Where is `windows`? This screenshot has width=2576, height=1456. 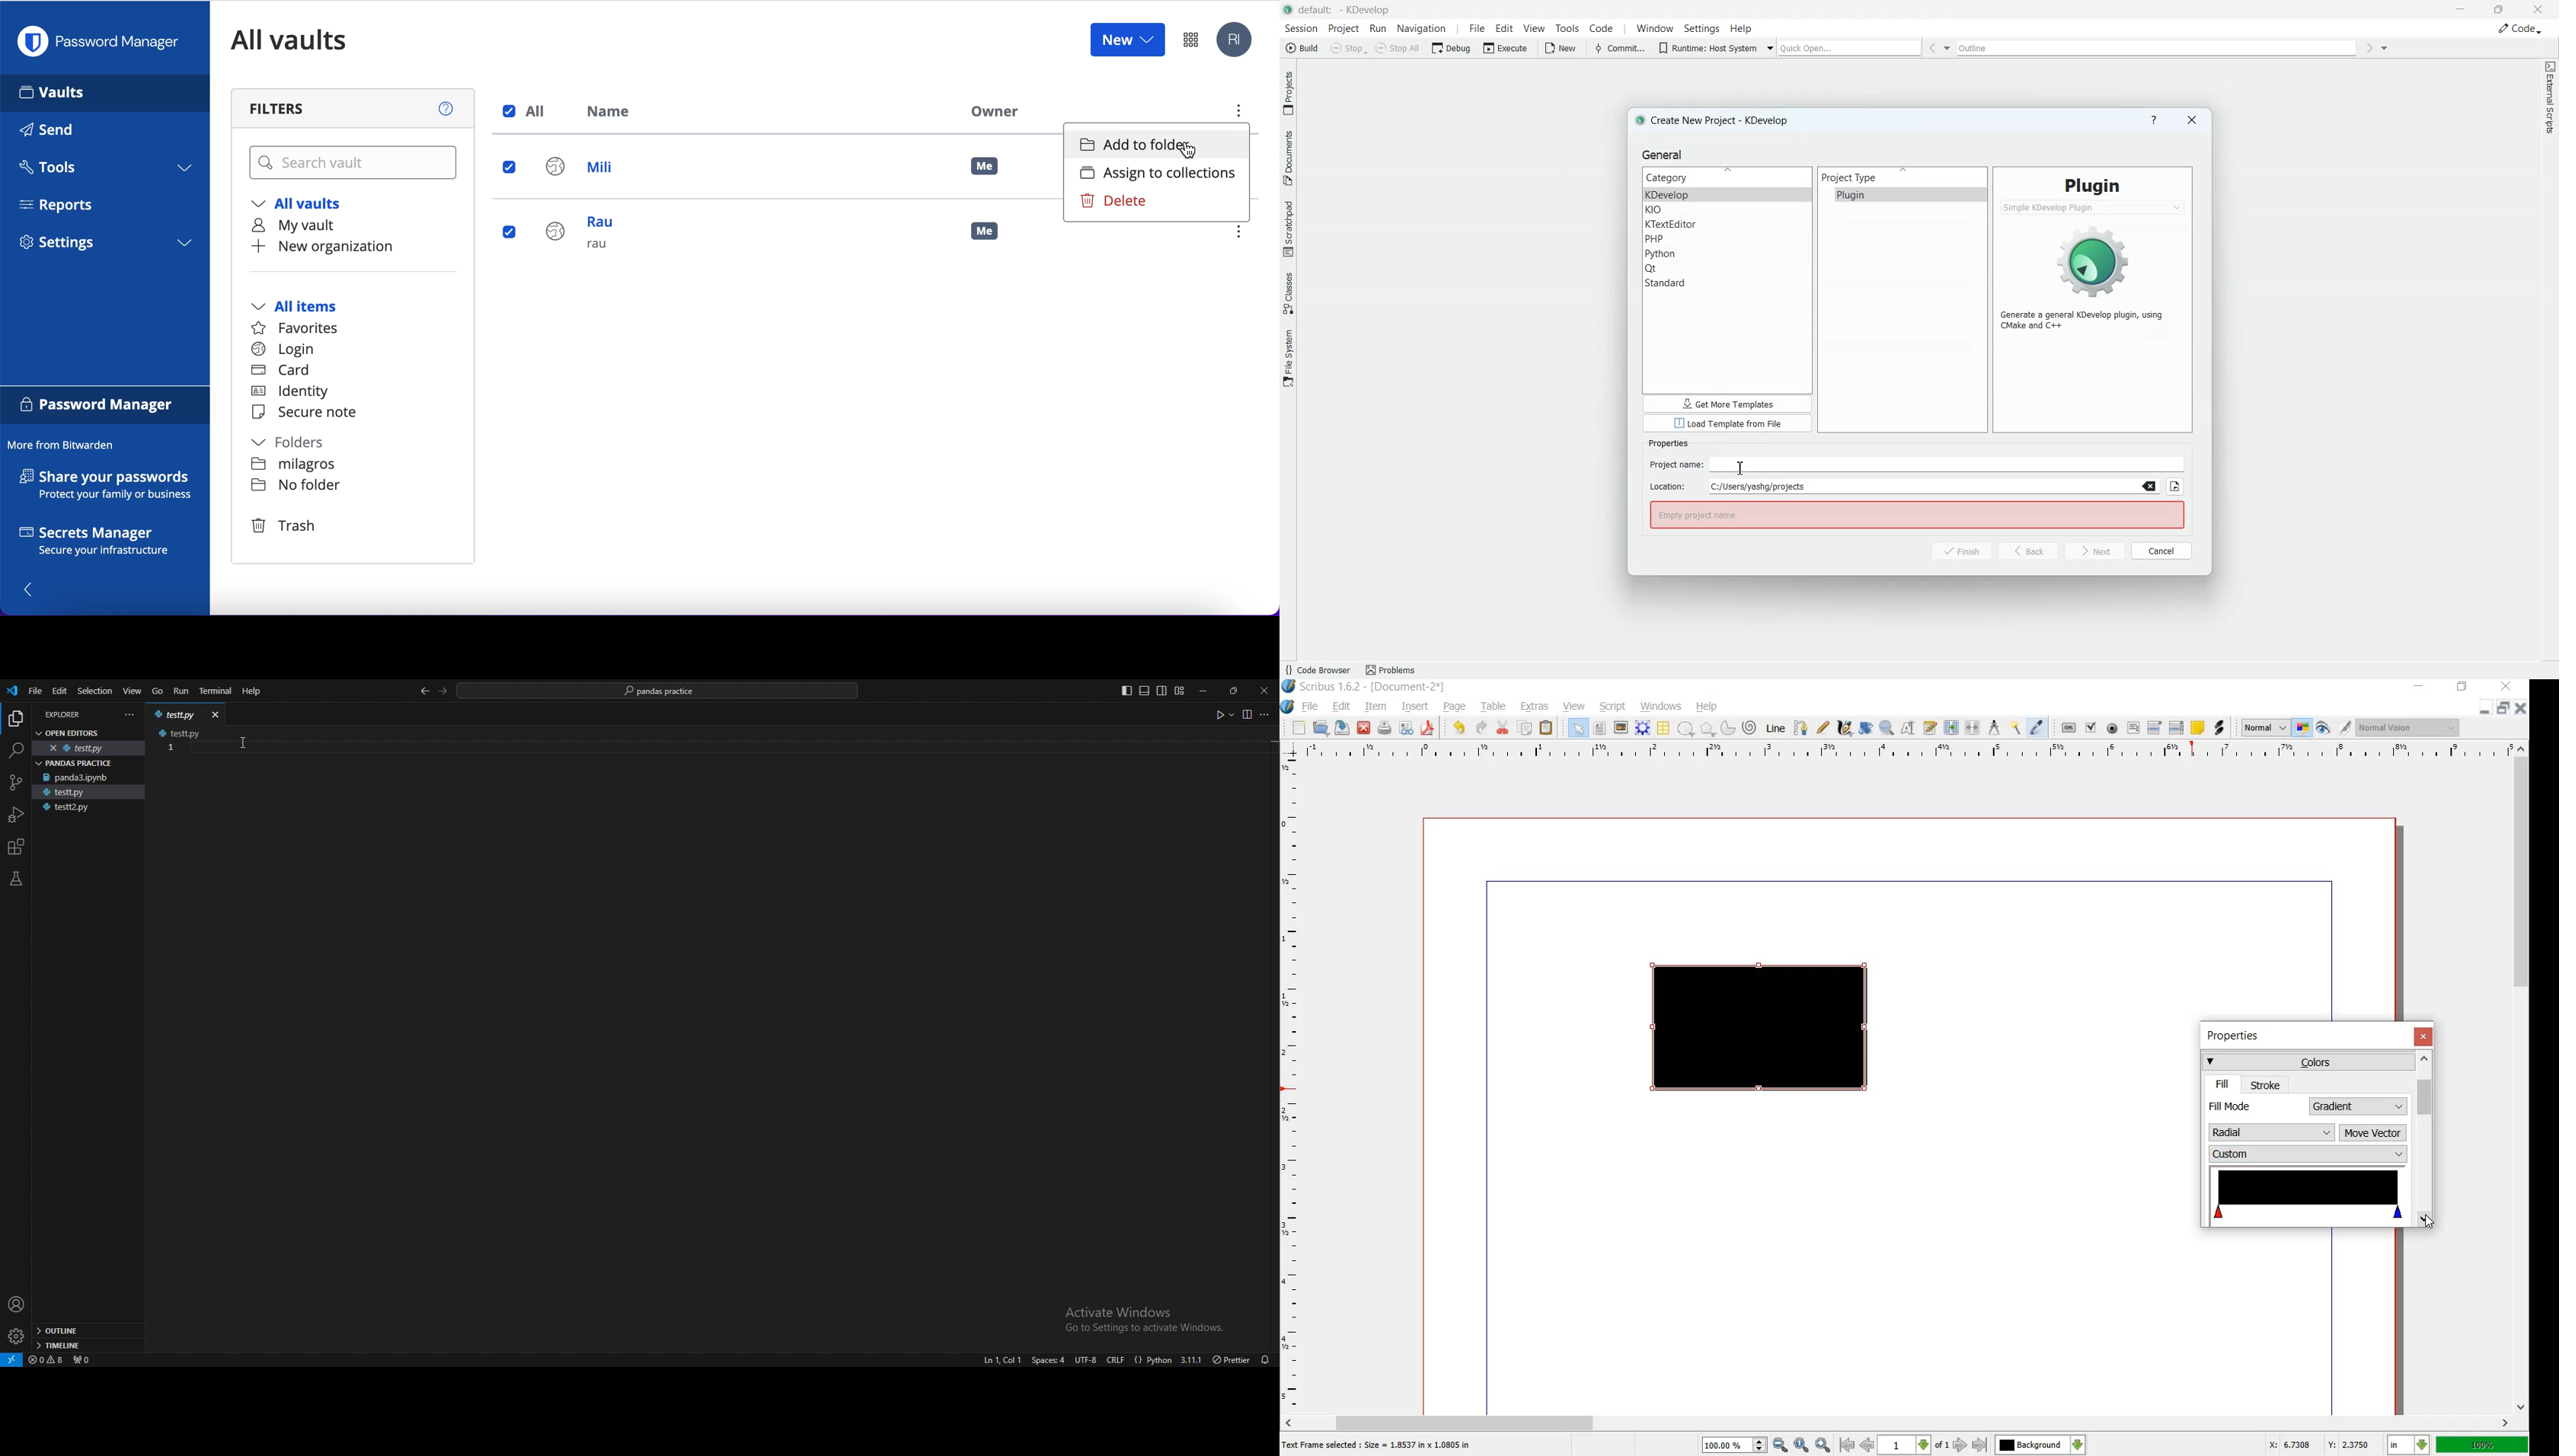 windows is located at coordinates (1660, 707).